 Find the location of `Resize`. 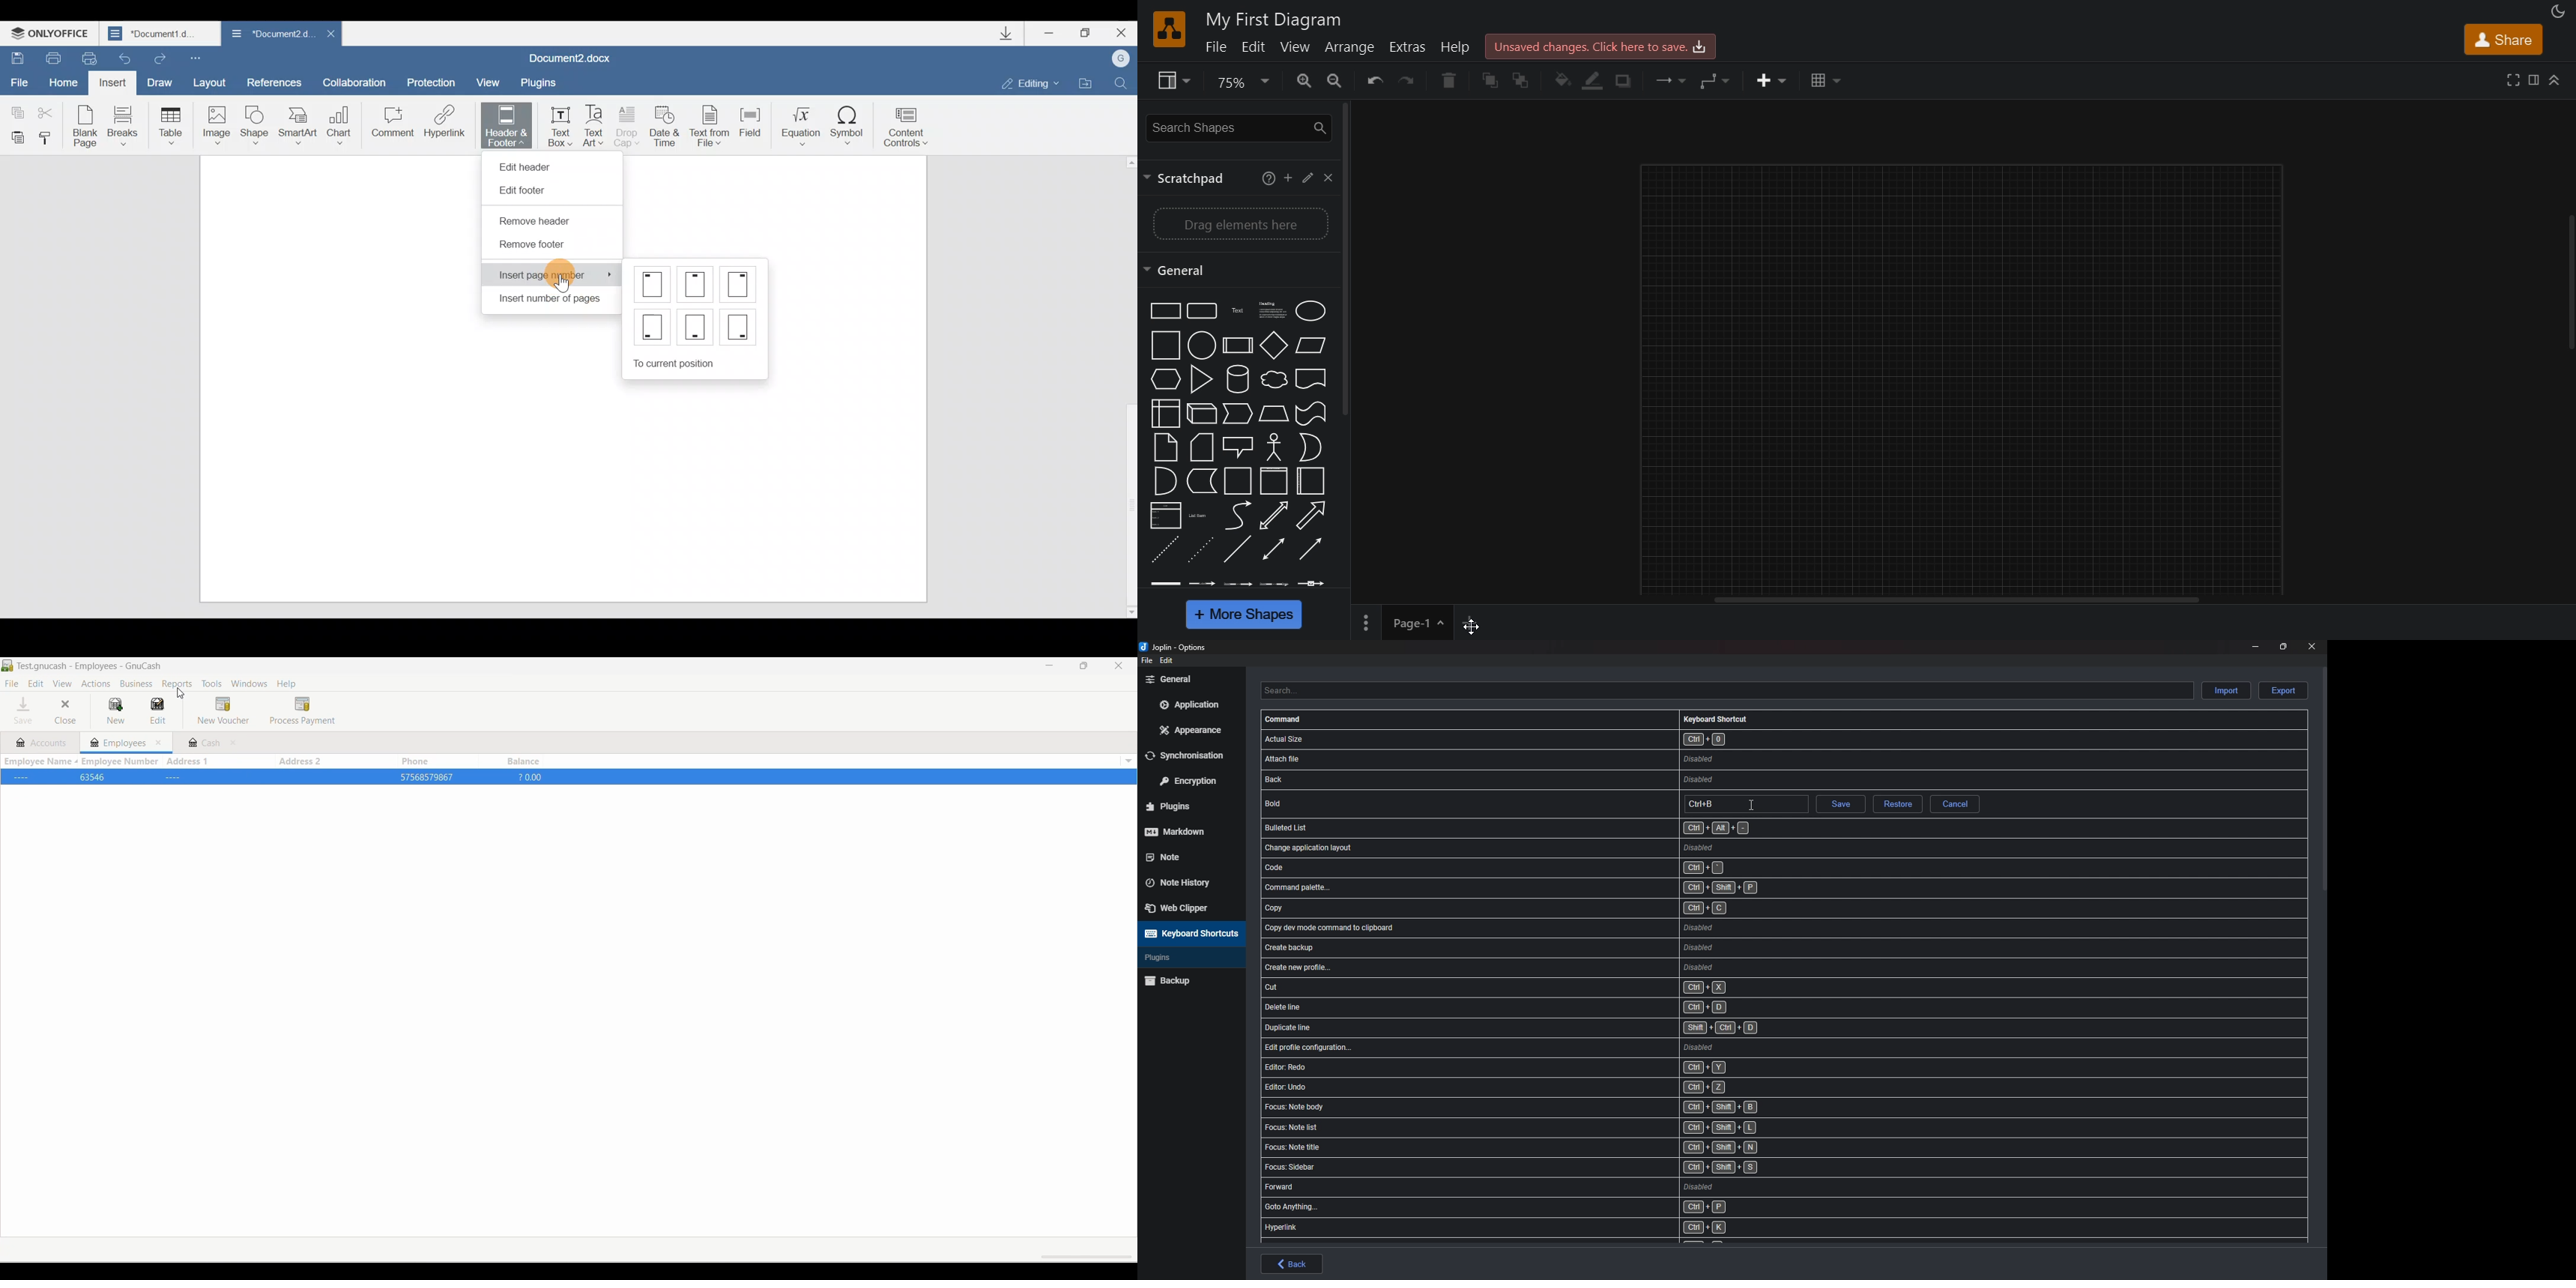

Resize is located at coordinates (2284, 646).